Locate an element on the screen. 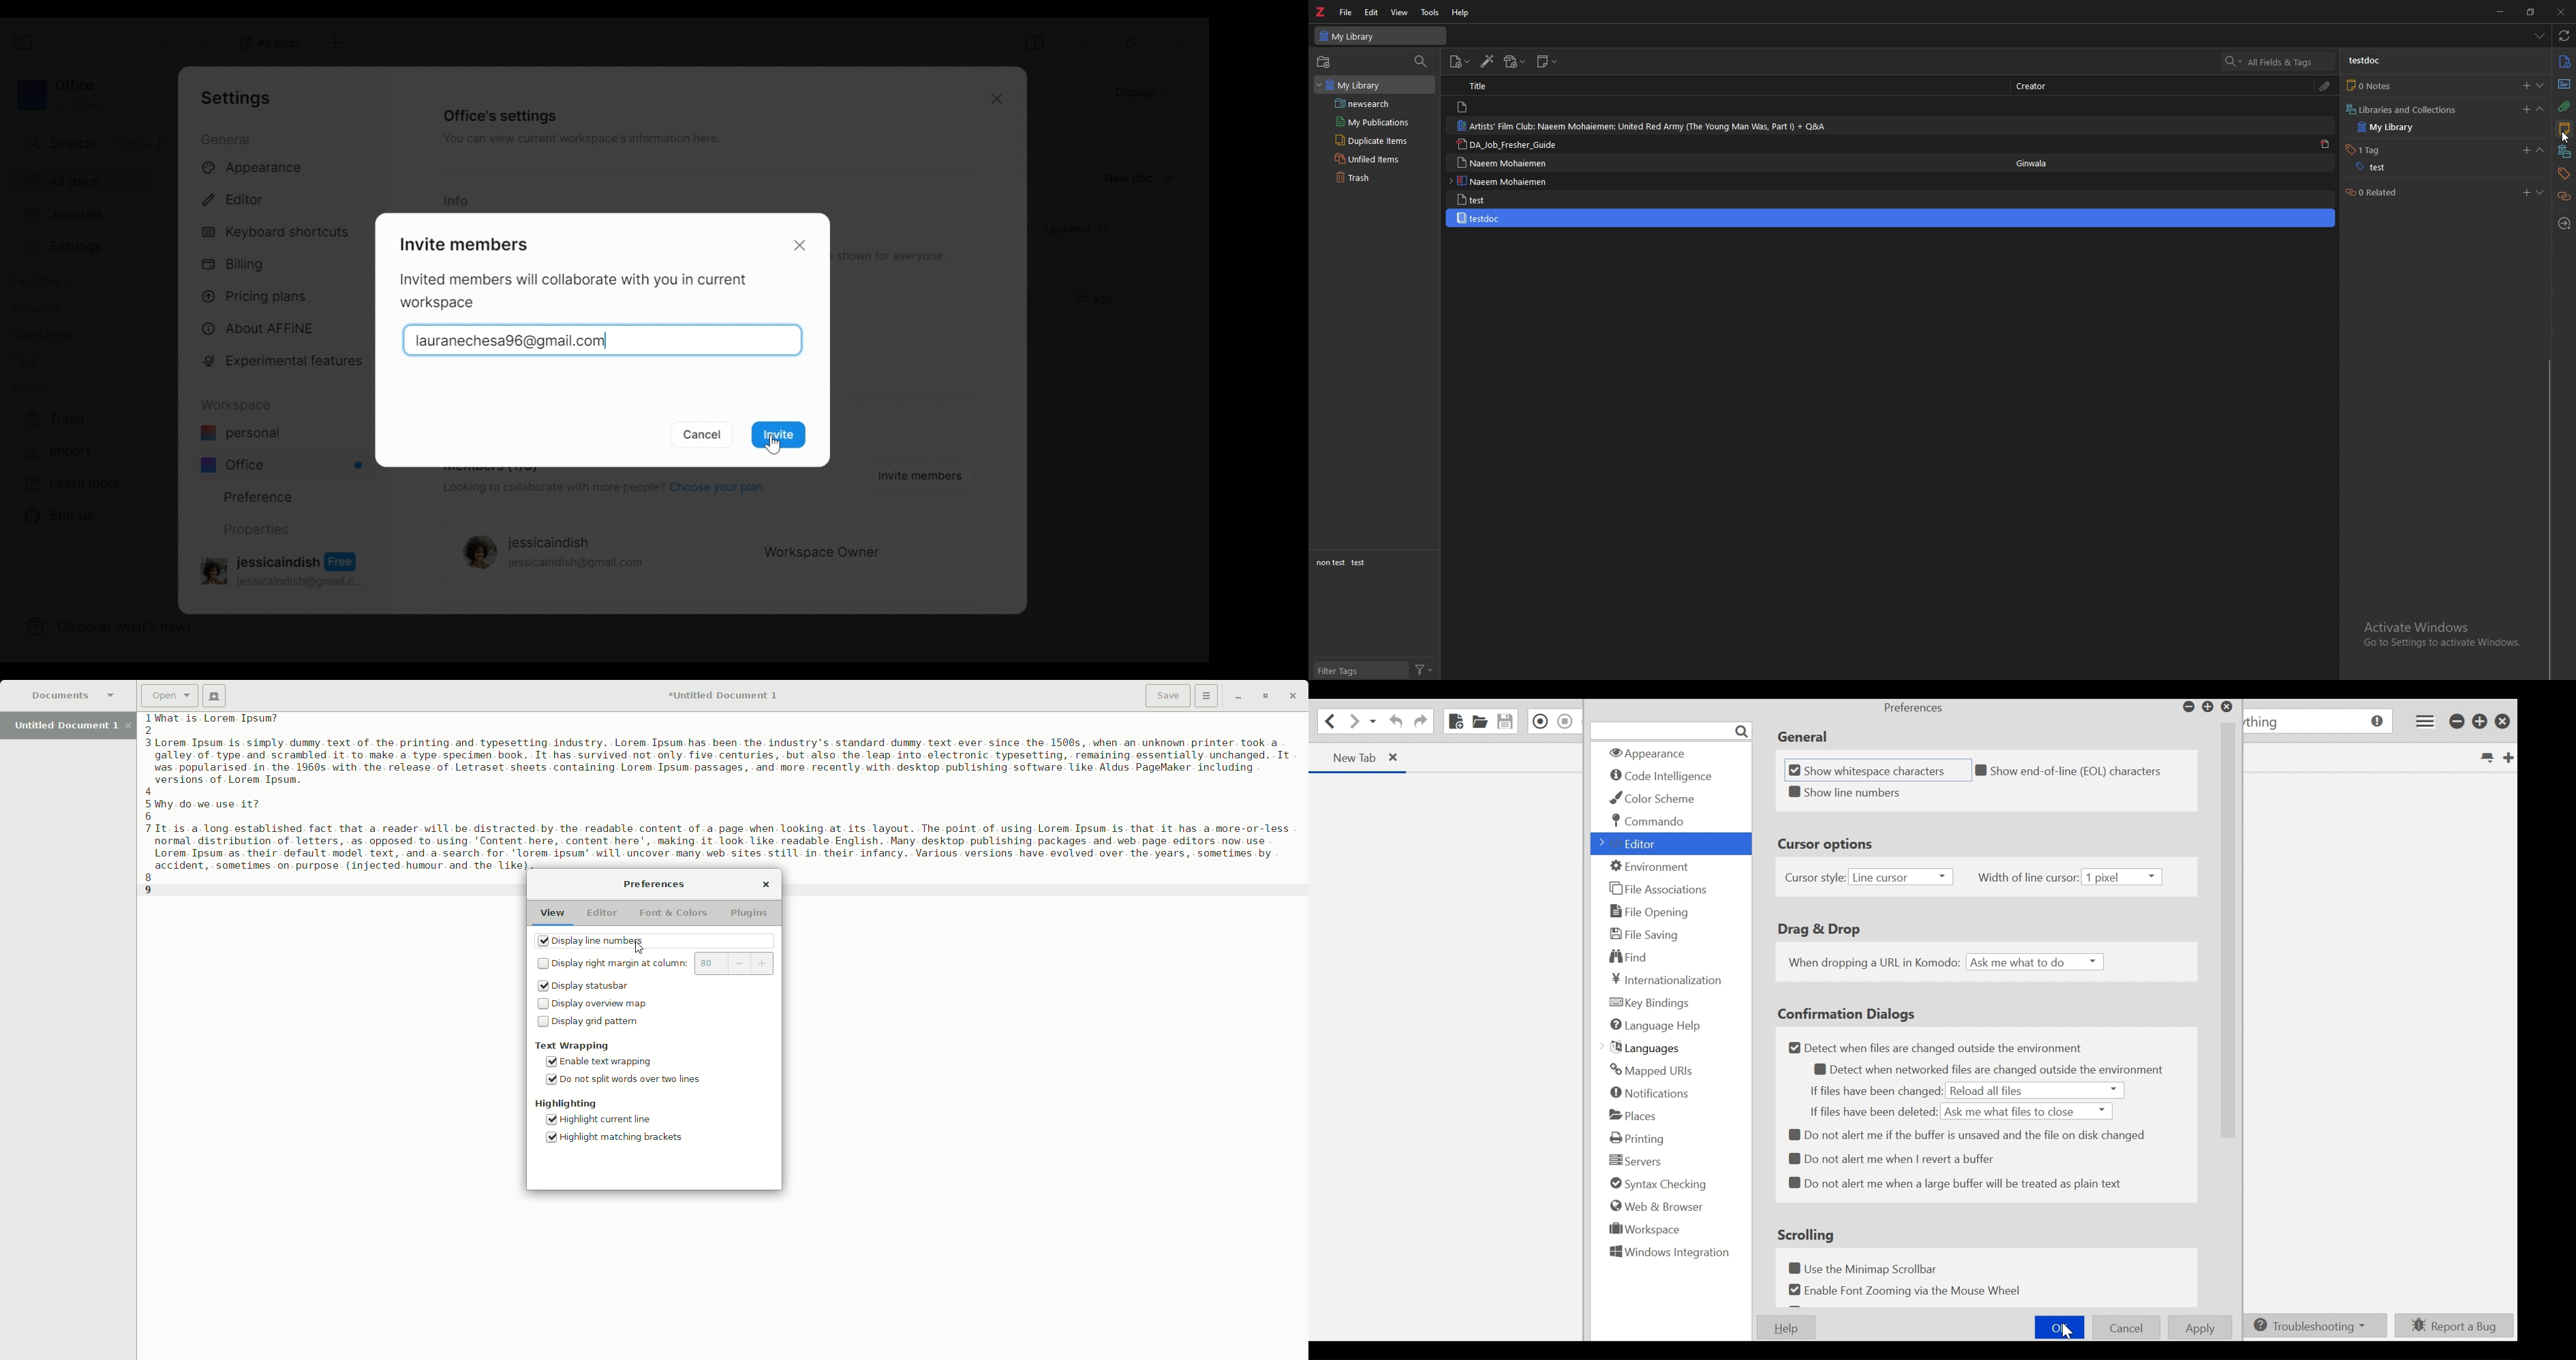 This screenshot has height=1372, width=2576. Display right margin is located at coordinates (611, 964).